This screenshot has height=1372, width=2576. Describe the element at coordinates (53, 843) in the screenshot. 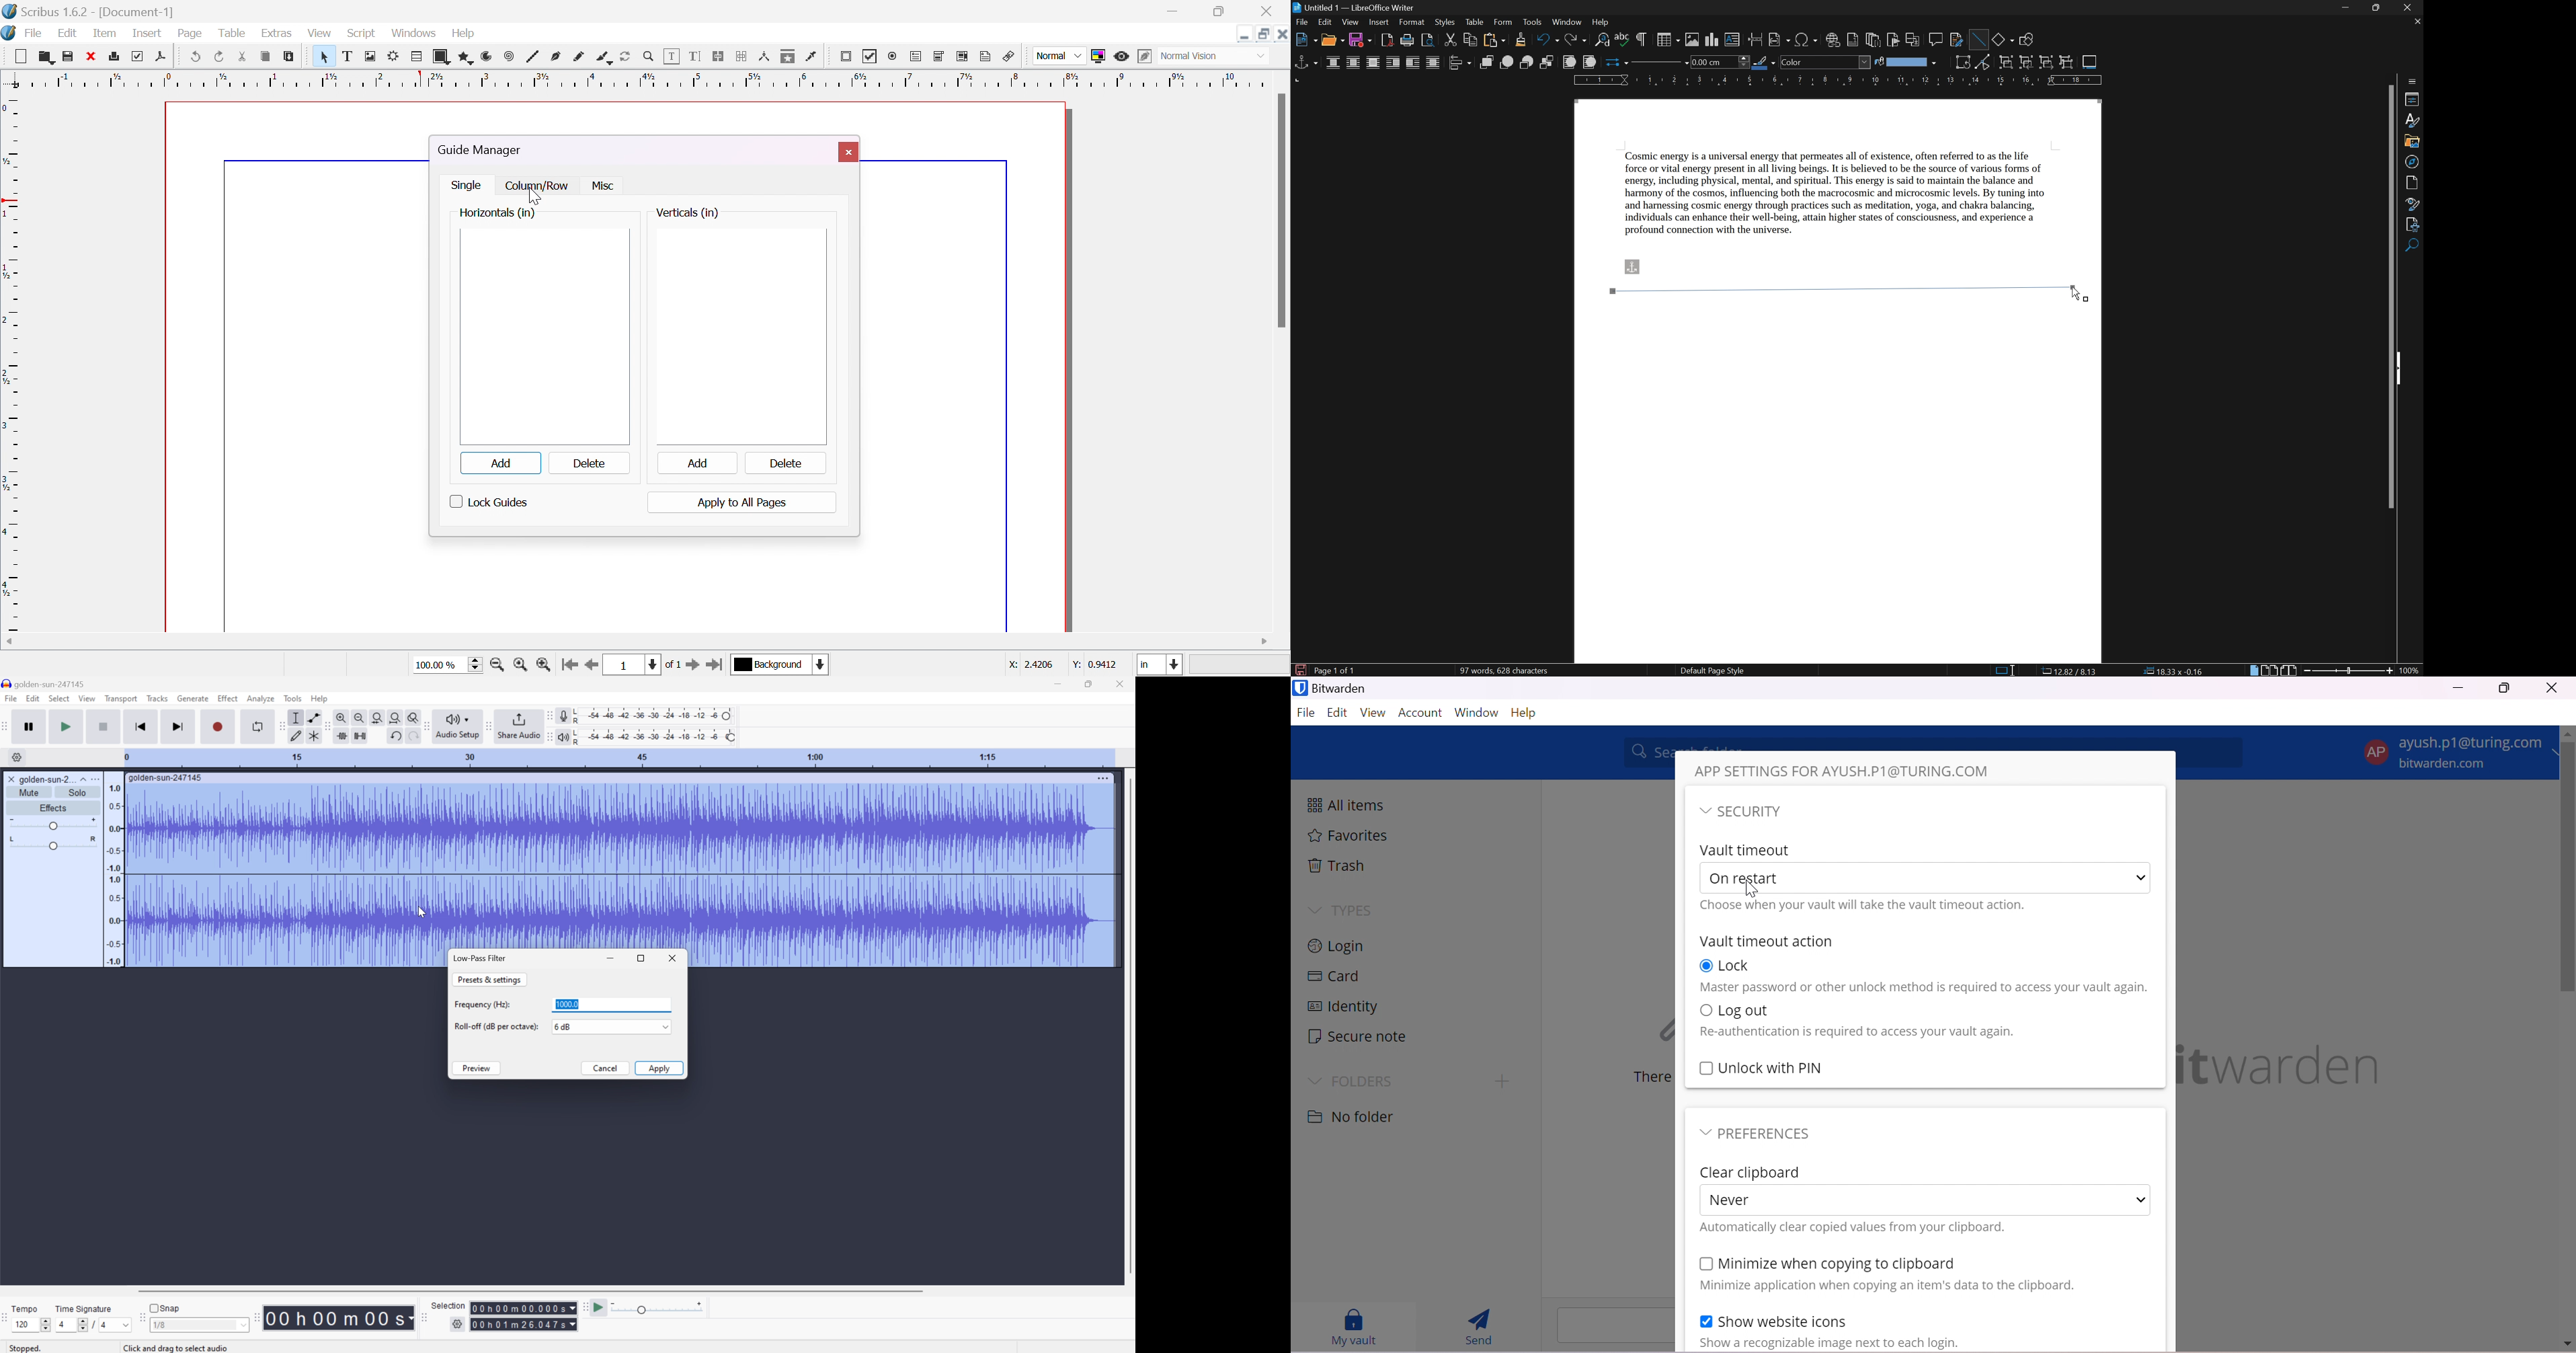

I see `Slider` at that location.